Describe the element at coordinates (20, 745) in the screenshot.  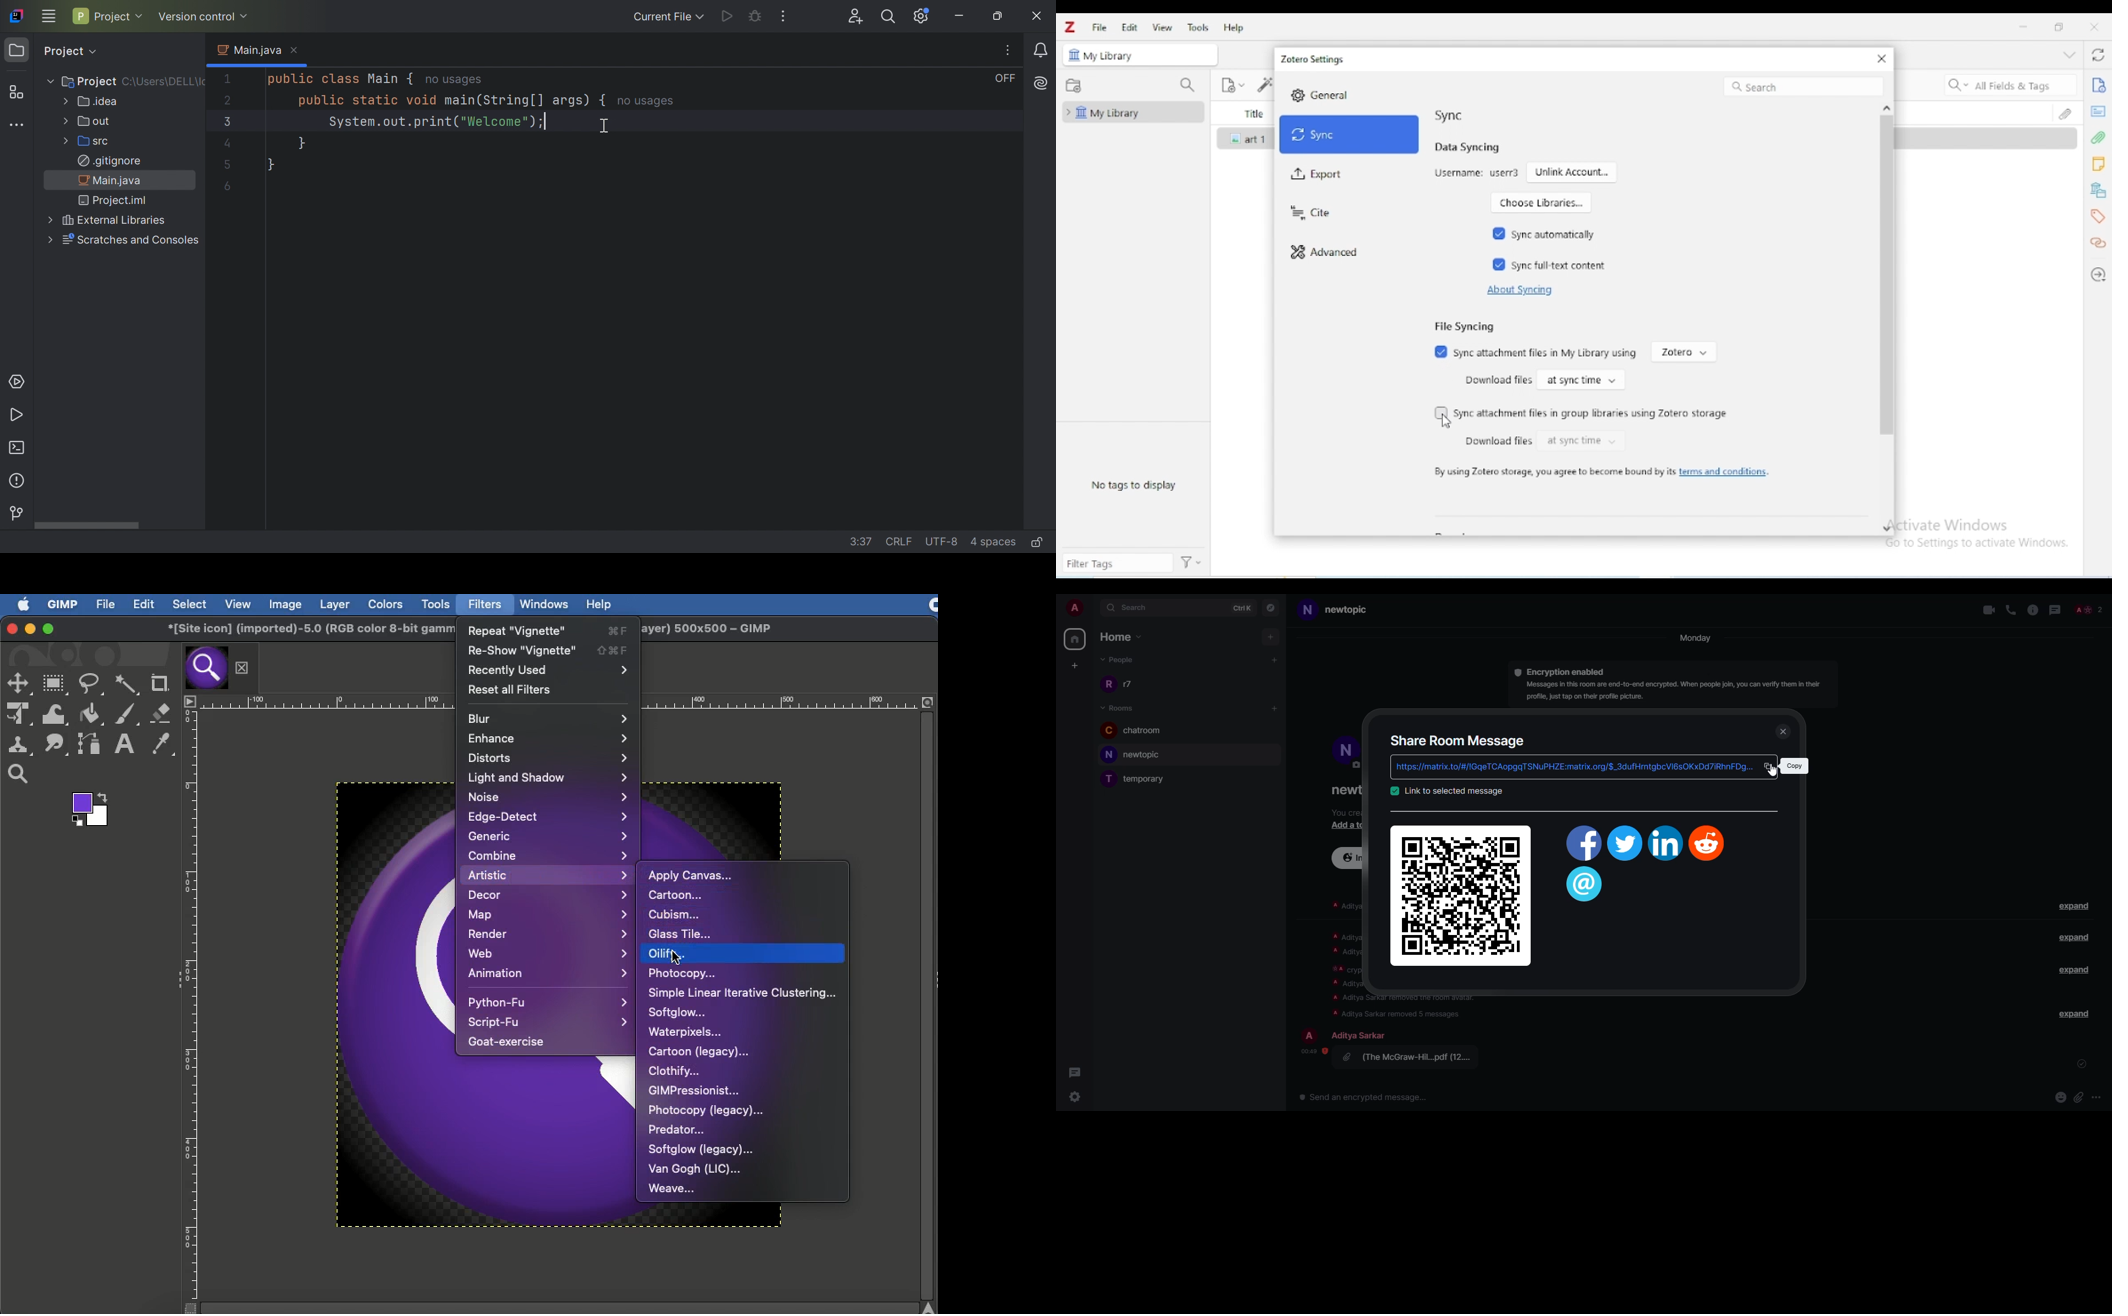
I see `Clone` at that location.